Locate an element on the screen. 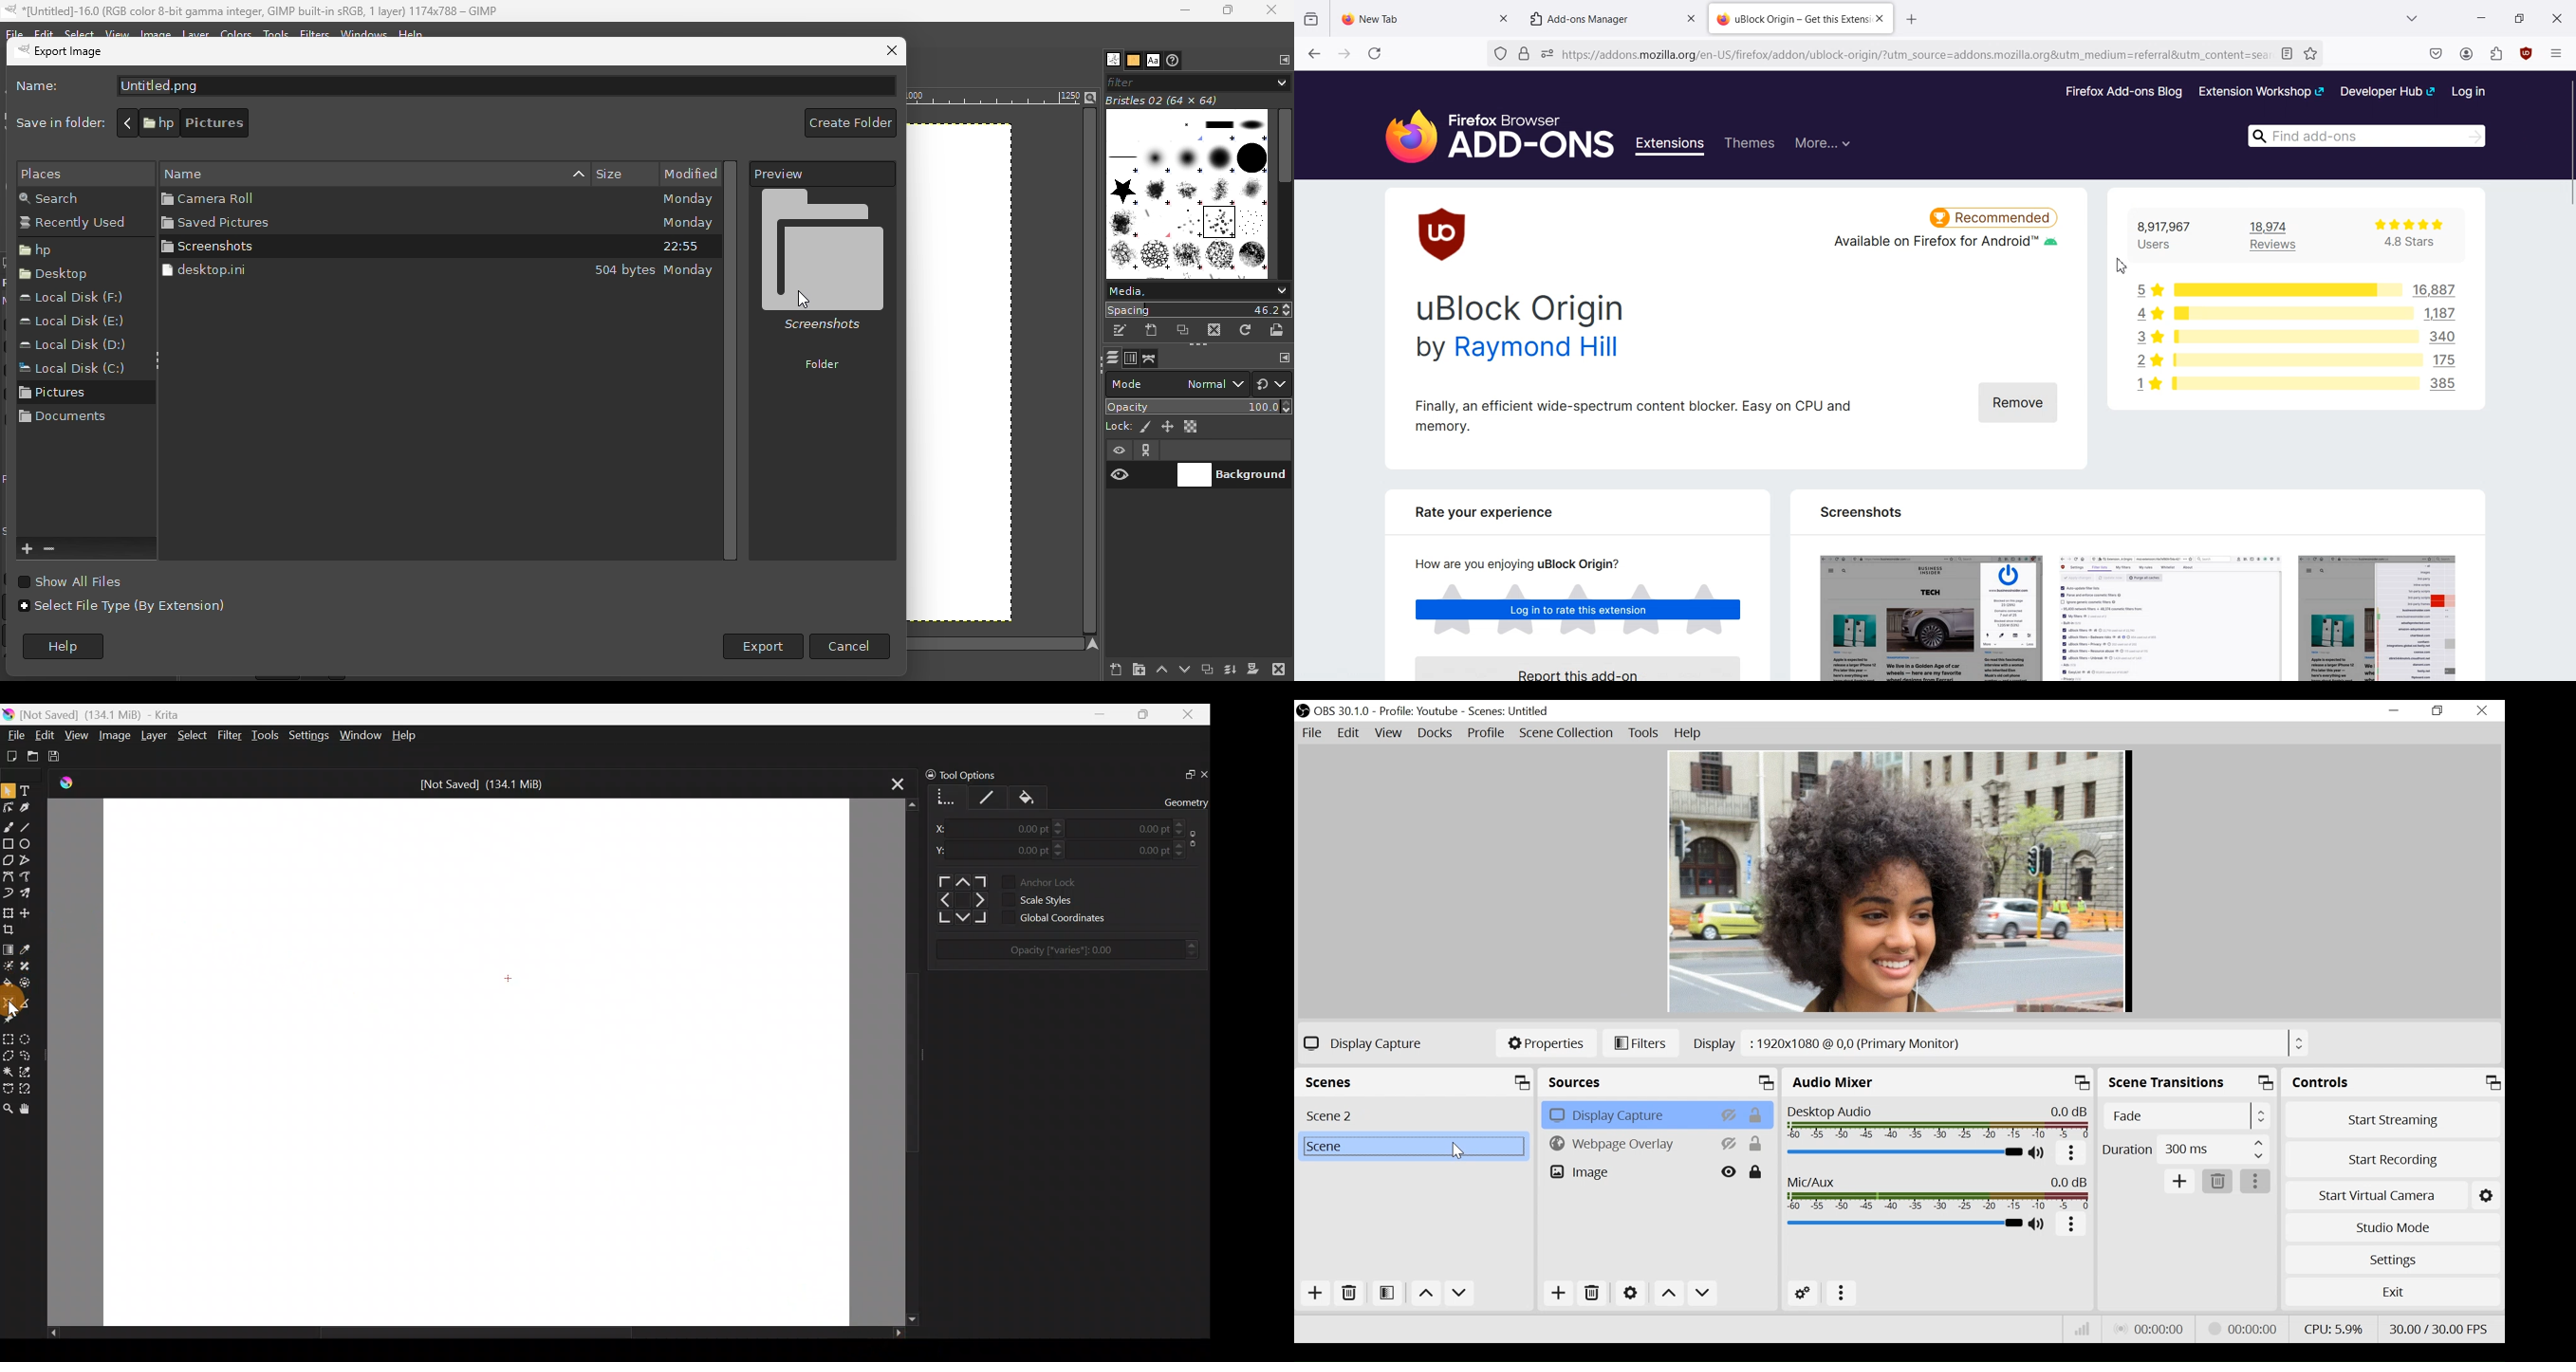  https://addons.mozilla.org/en-US/firefox/addon/ublock-origin/?utm_source=addons.mozilla.org&utm_medium=referral&utm_content=search is located at coordinates (1917, 55).